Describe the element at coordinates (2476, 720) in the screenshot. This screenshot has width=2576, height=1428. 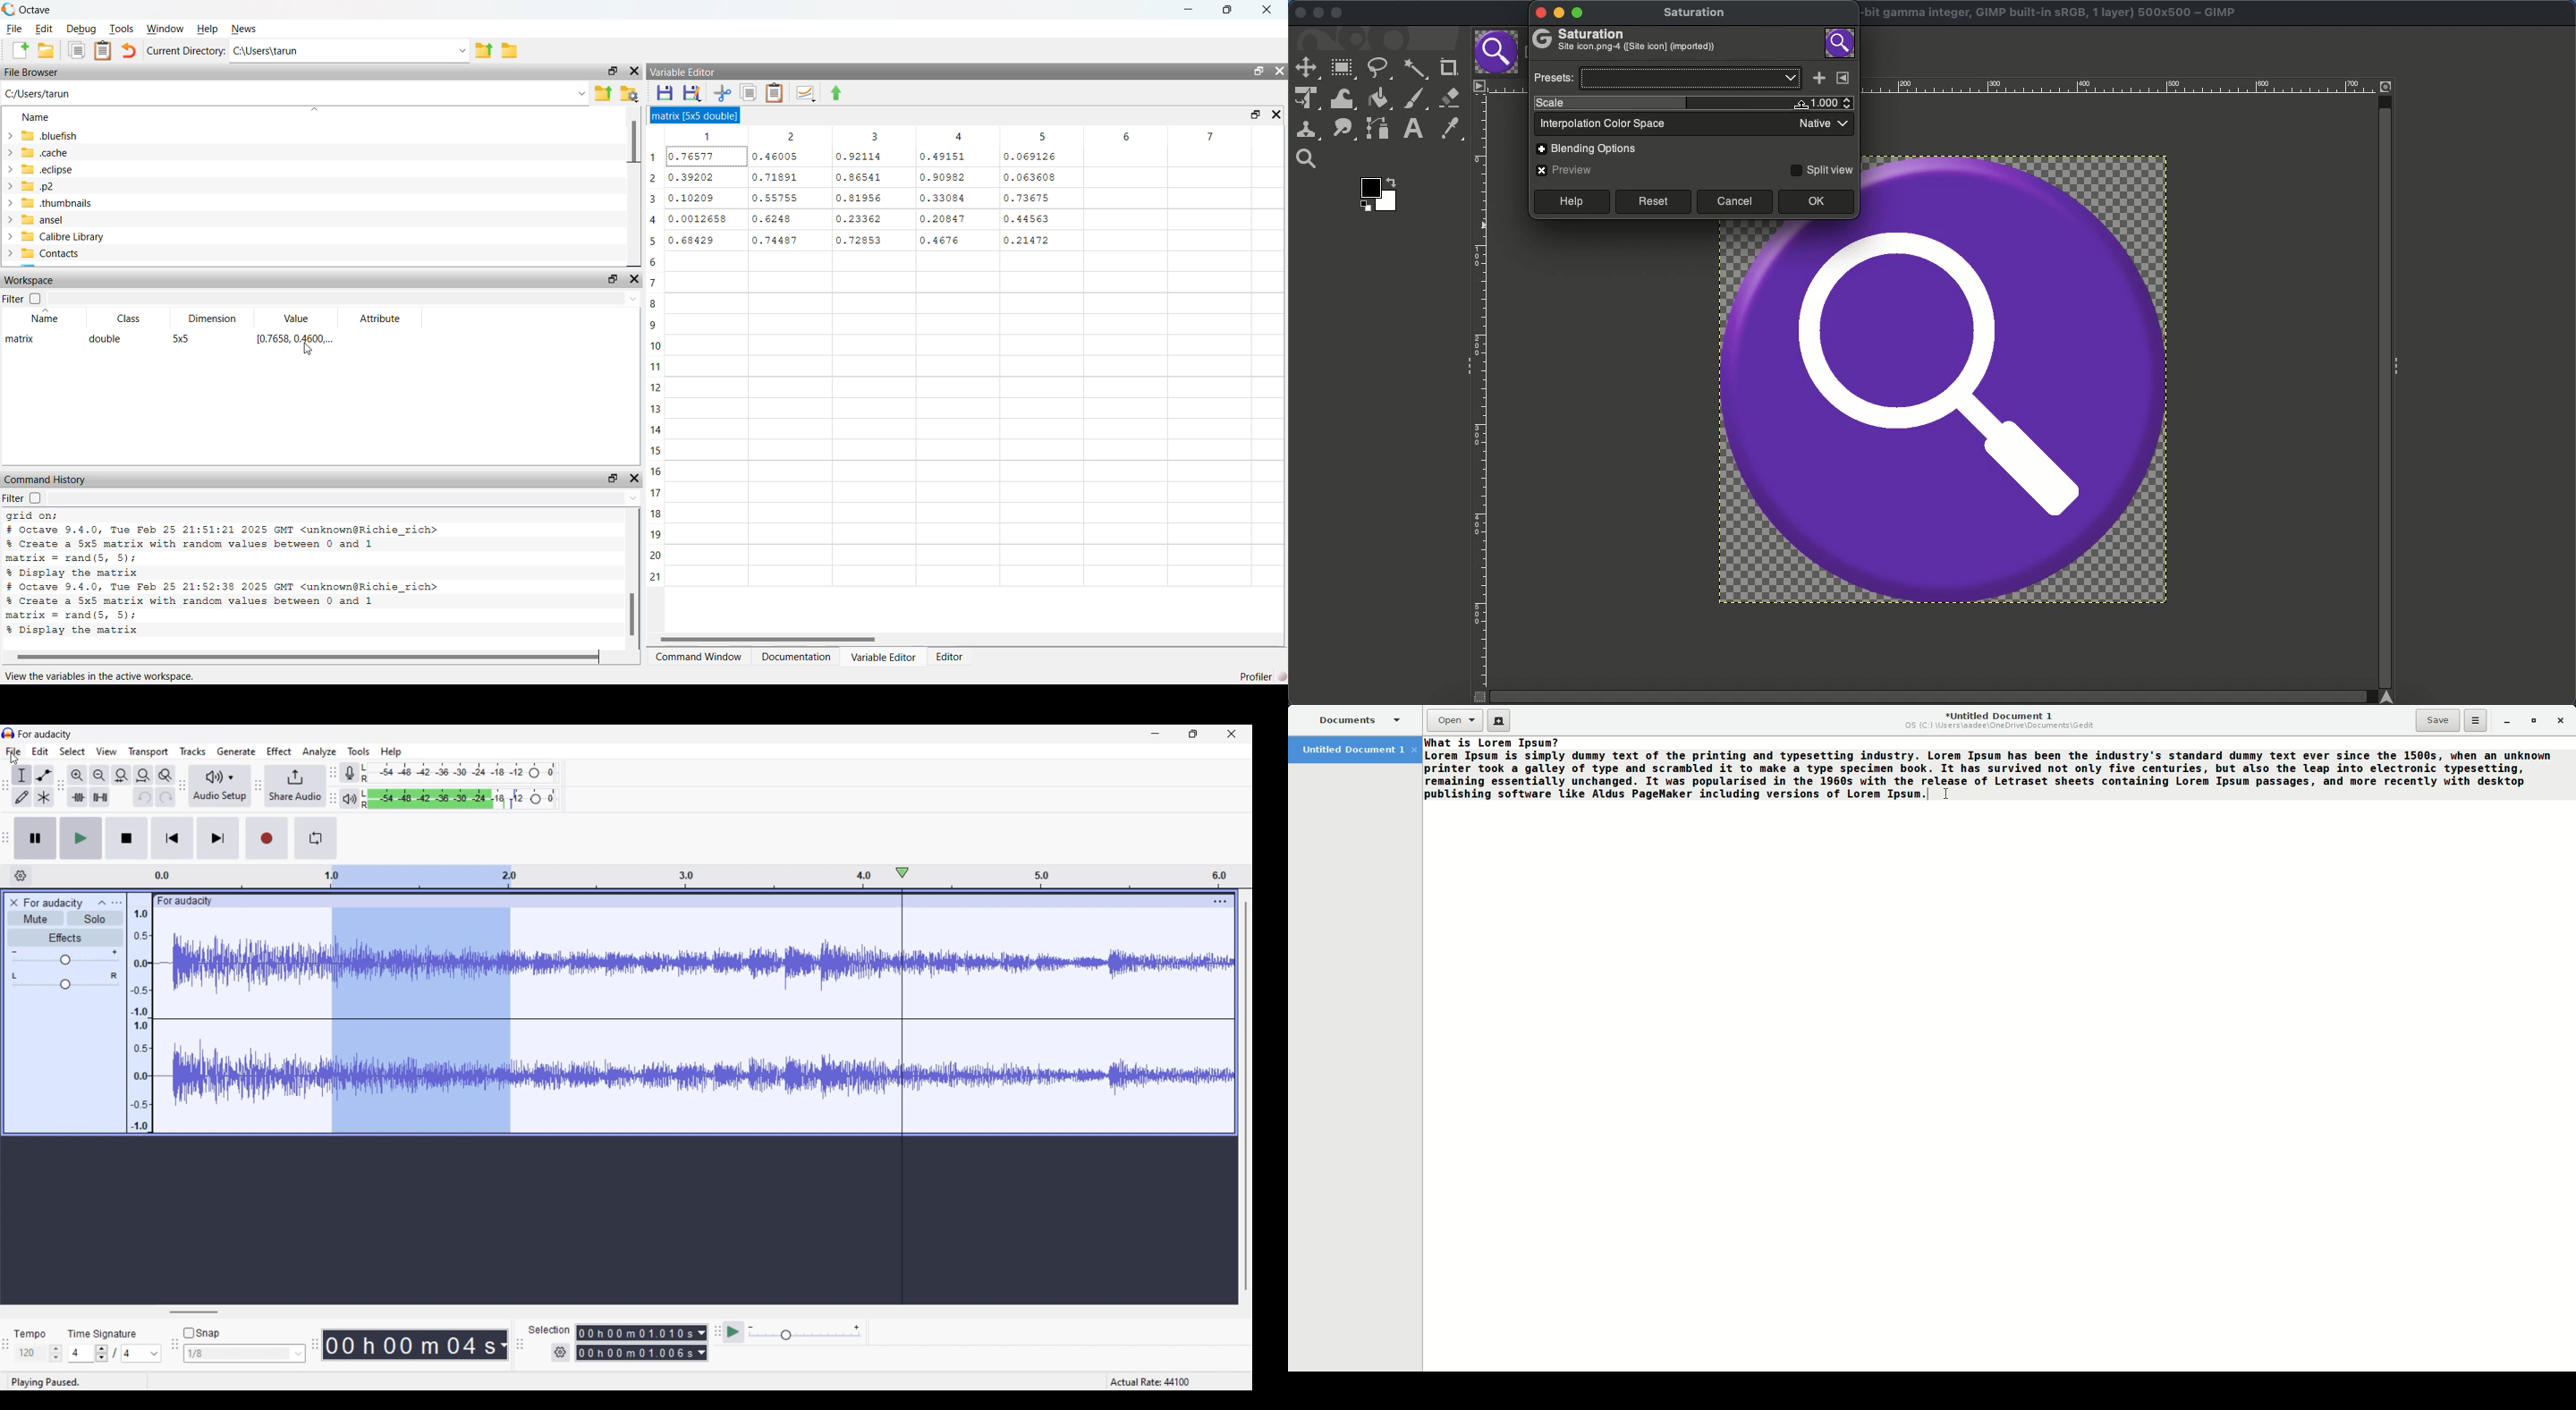
I see `Options` at that location.